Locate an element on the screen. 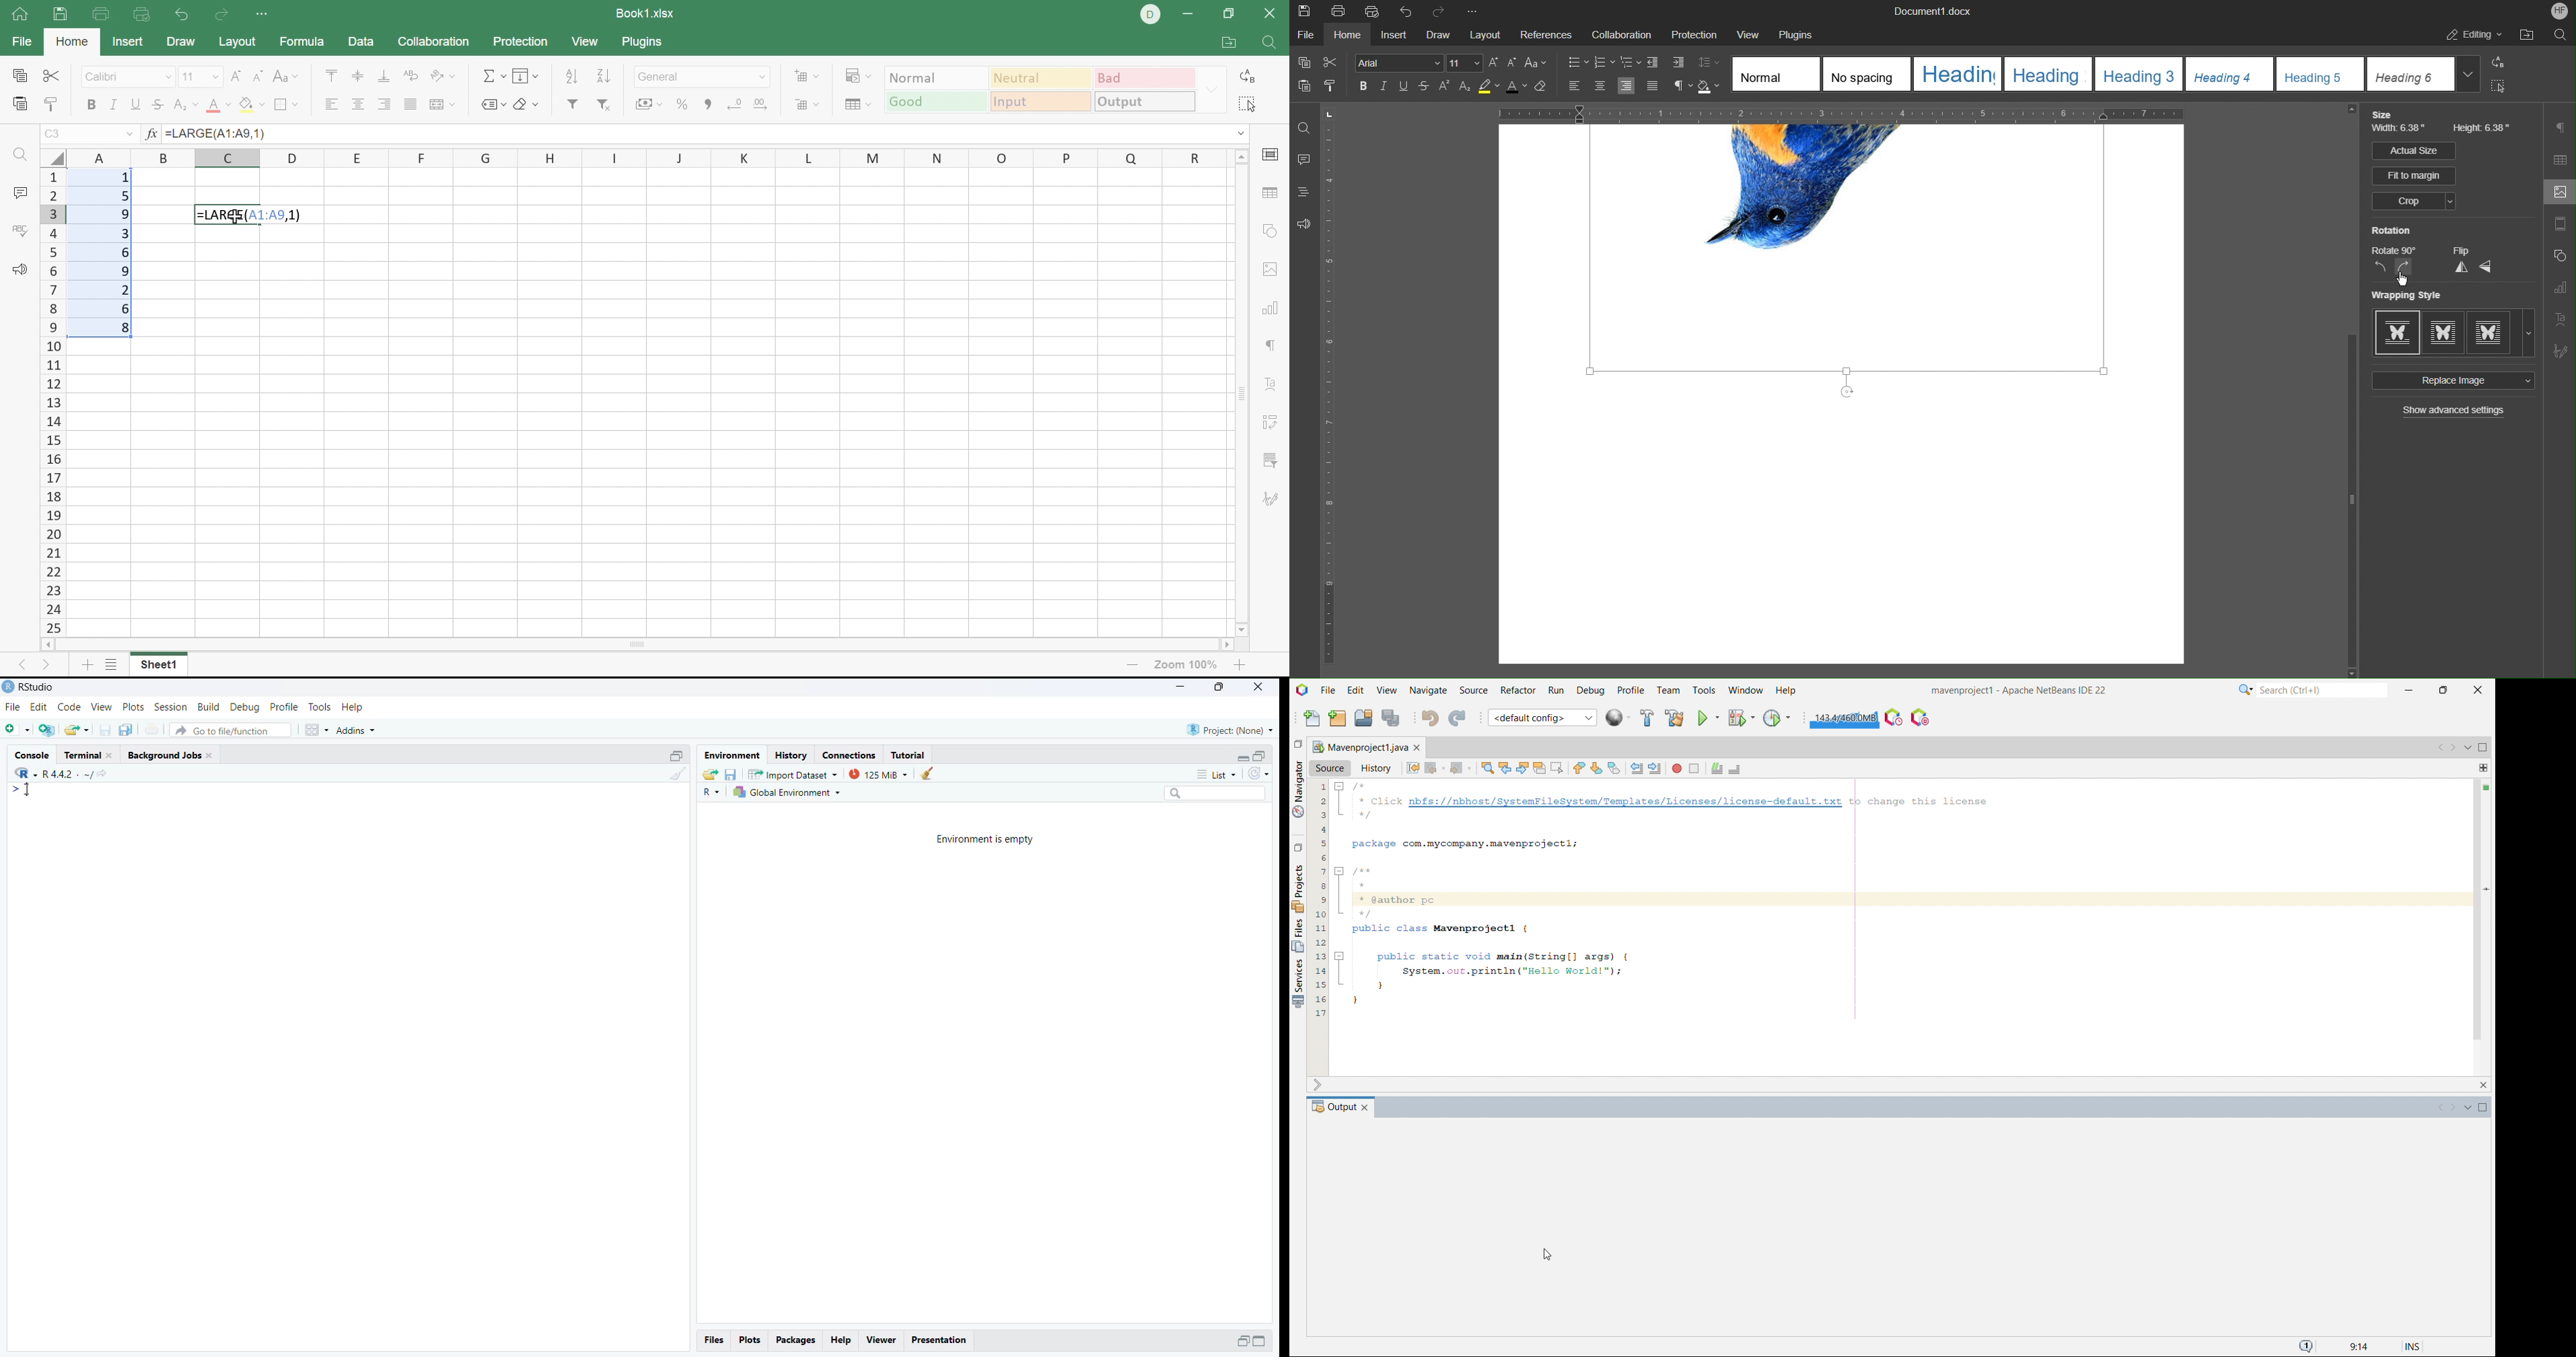 Image resolution: width=2576 pixels, height=1372 pixels. Tools is located at coordinates (319, 706).